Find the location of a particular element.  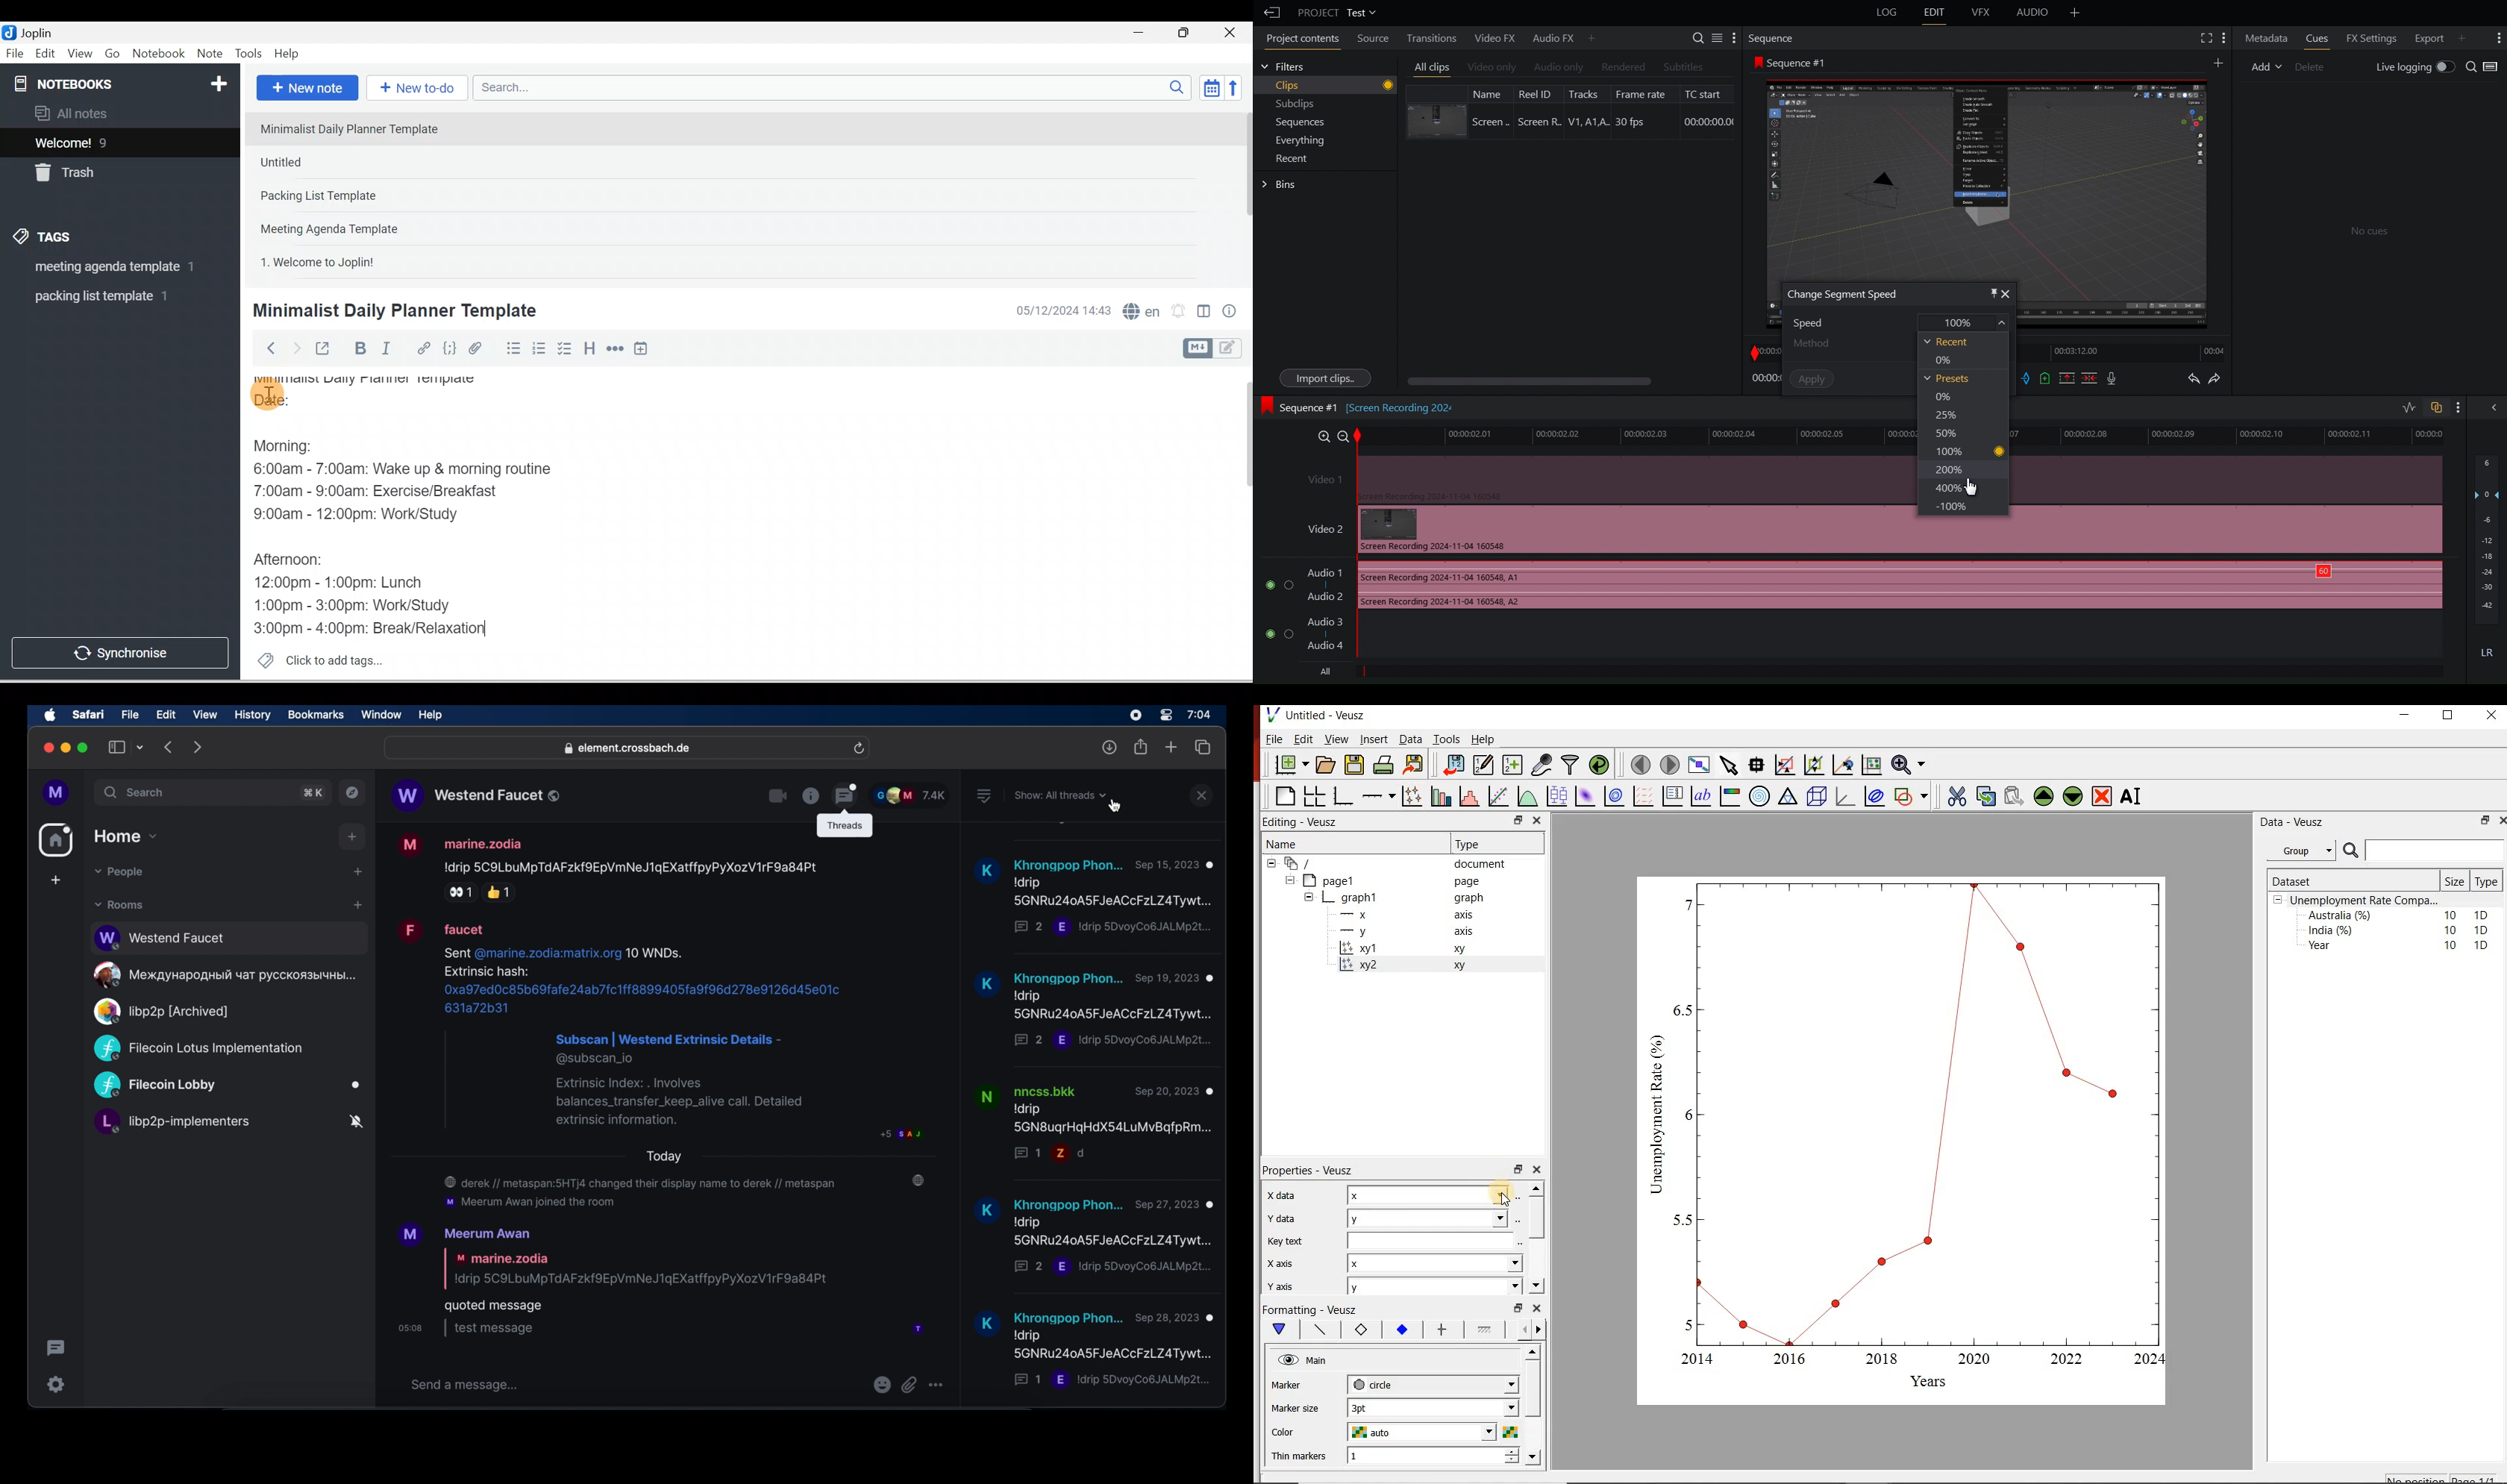

cursor is located at coordinates (1116, 807).